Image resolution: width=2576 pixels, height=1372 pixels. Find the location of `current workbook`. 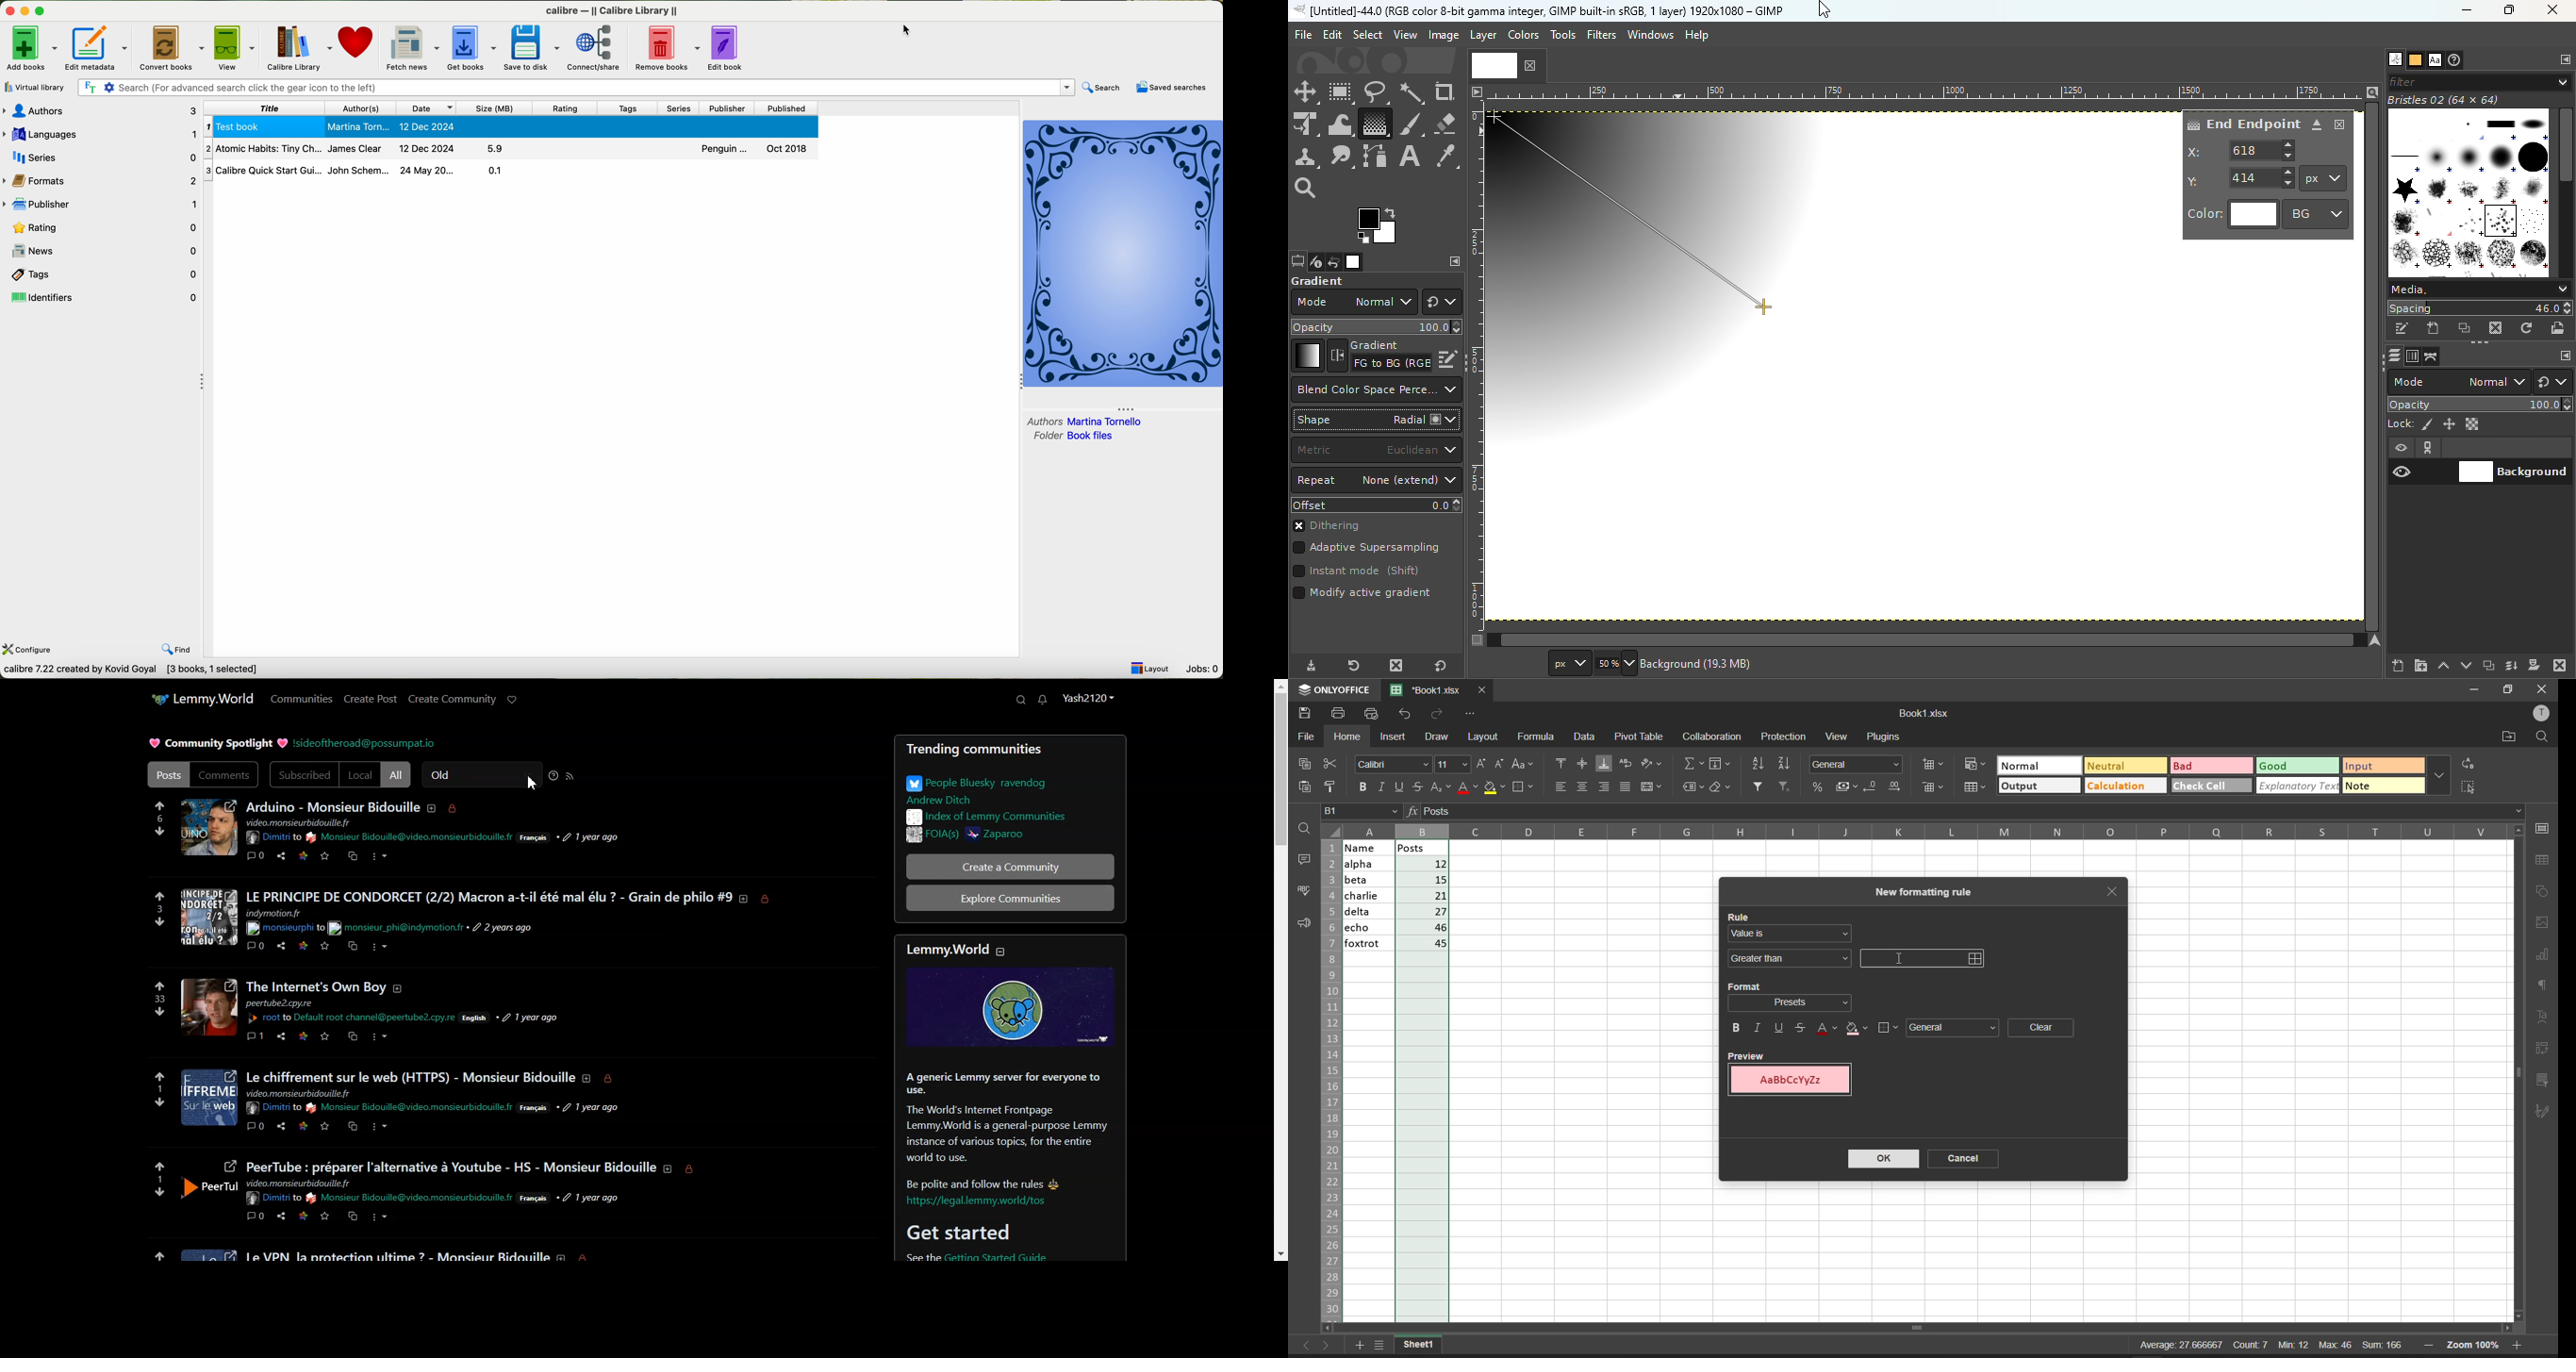

current workbook is located at coordinates (1422, 1344).